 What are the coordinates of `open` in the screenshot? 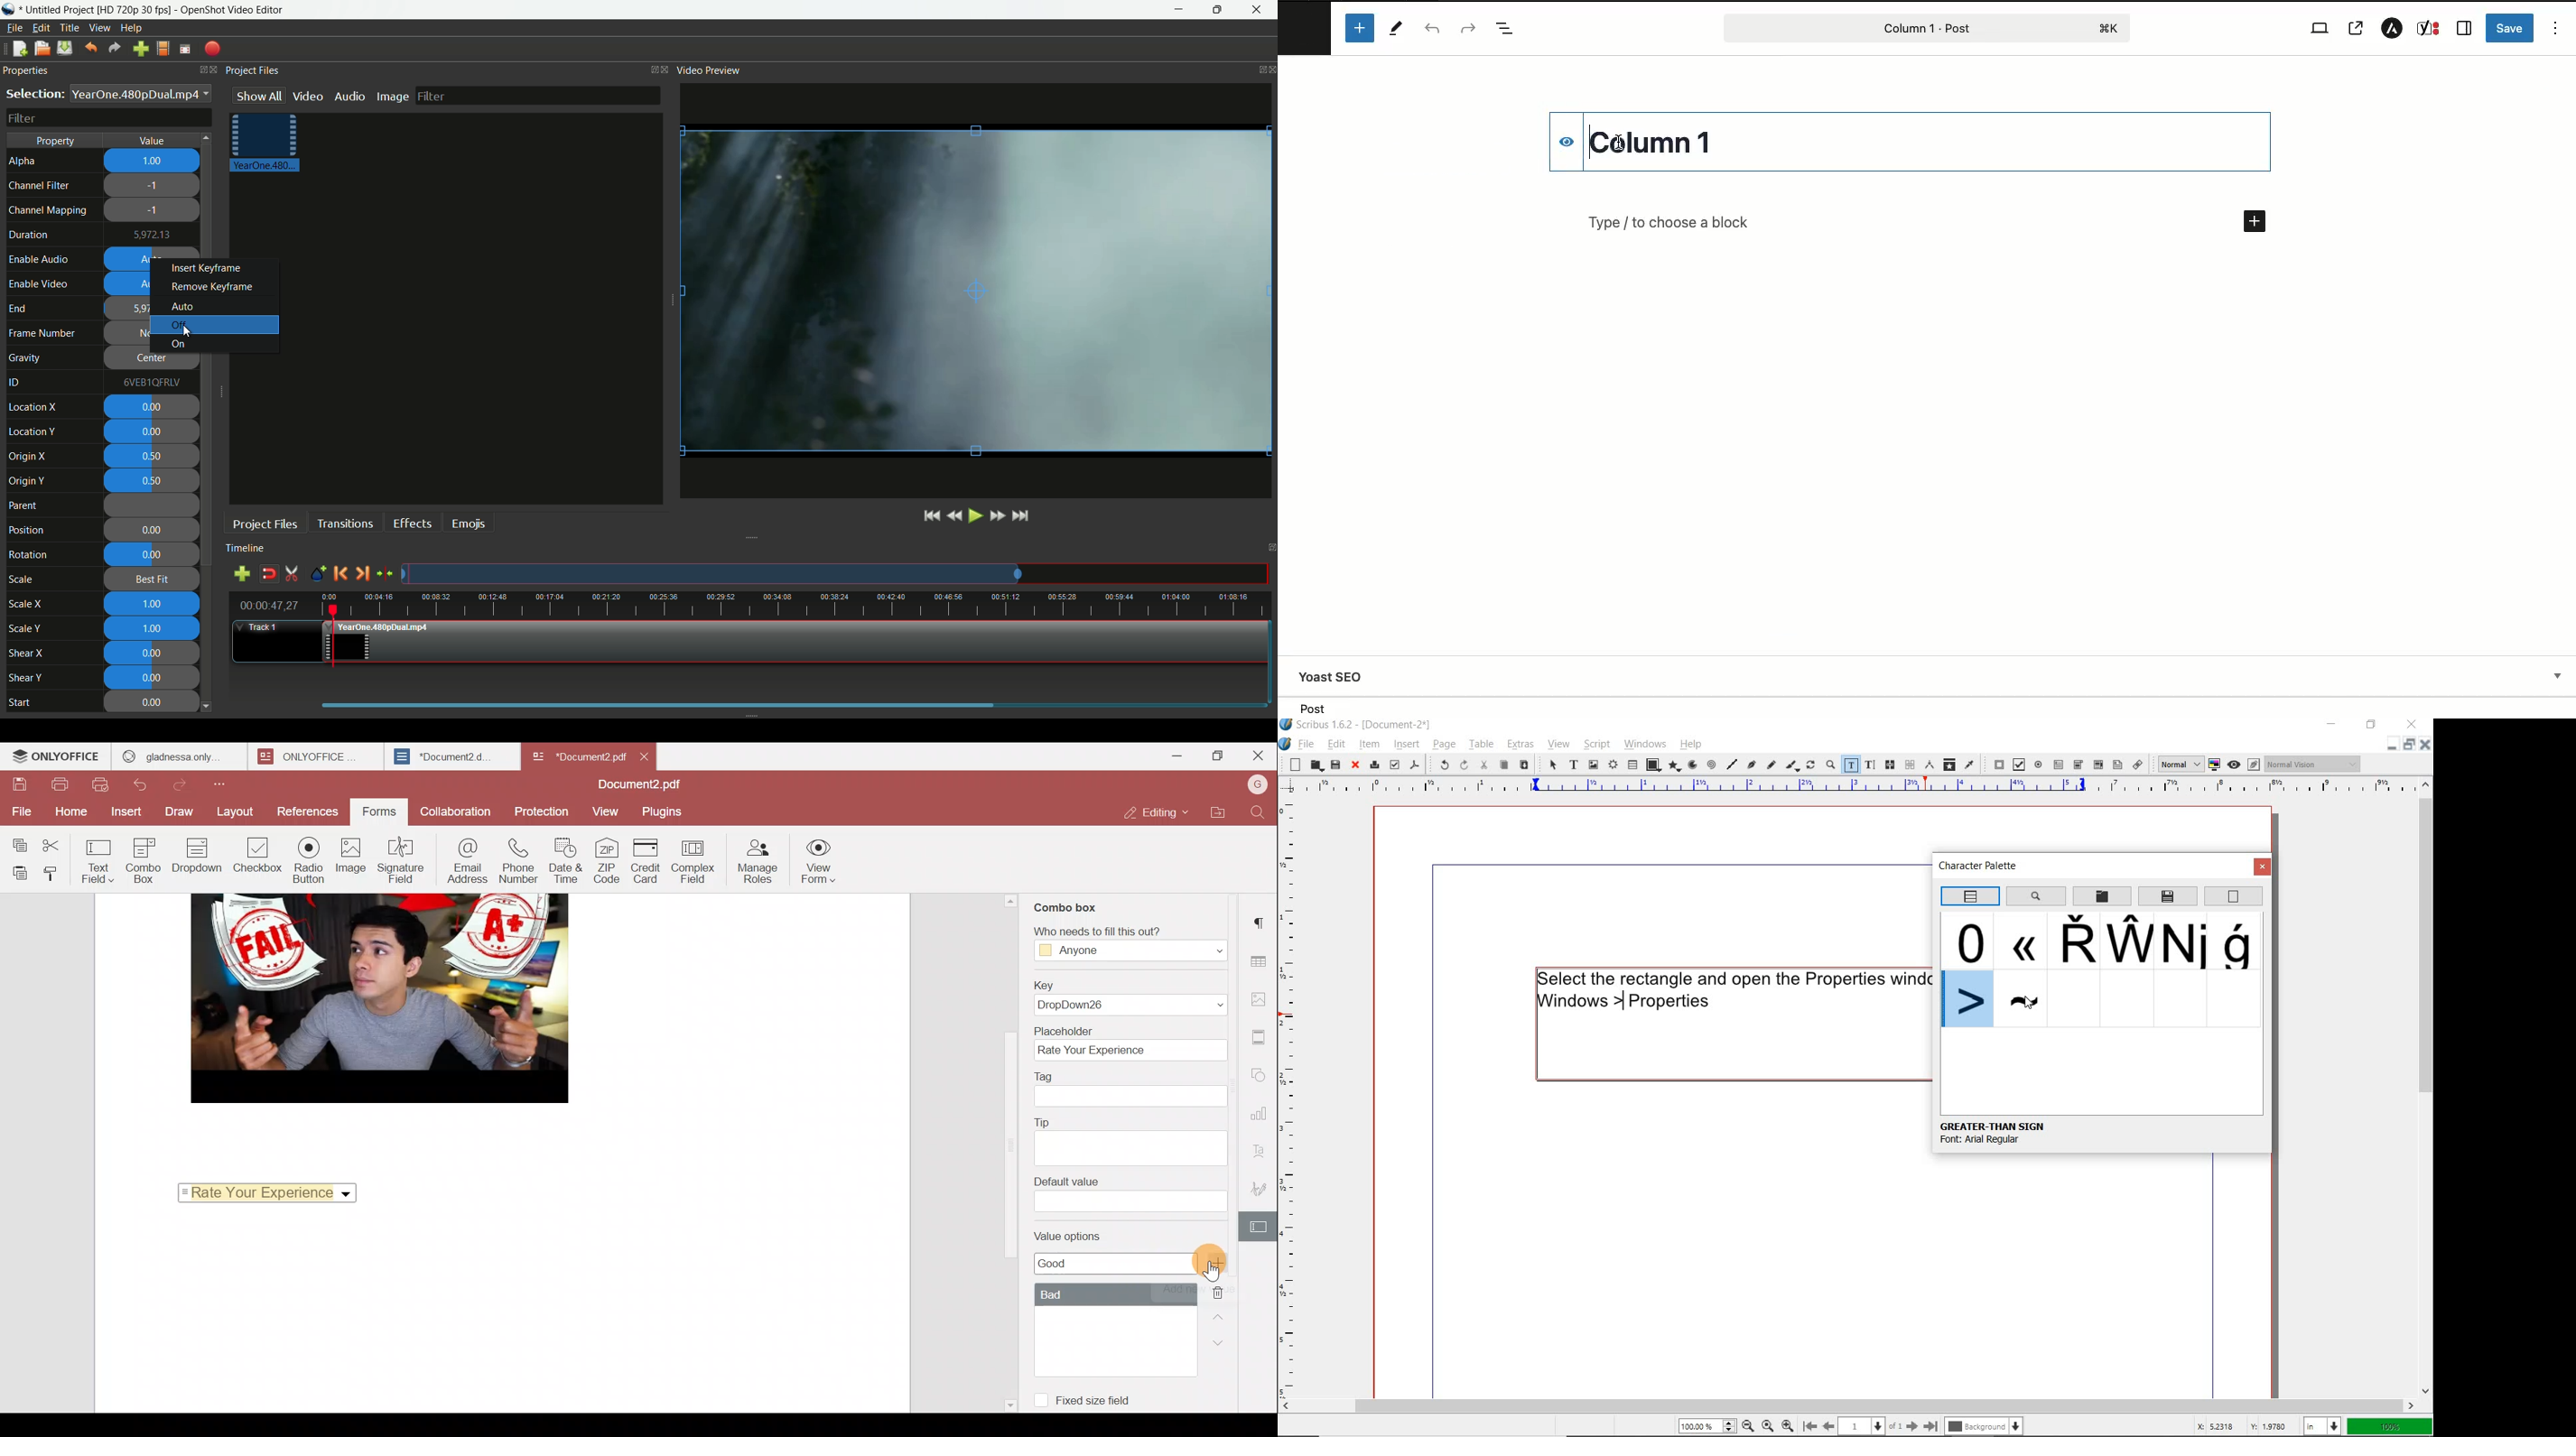 It's located at (1315, 765).